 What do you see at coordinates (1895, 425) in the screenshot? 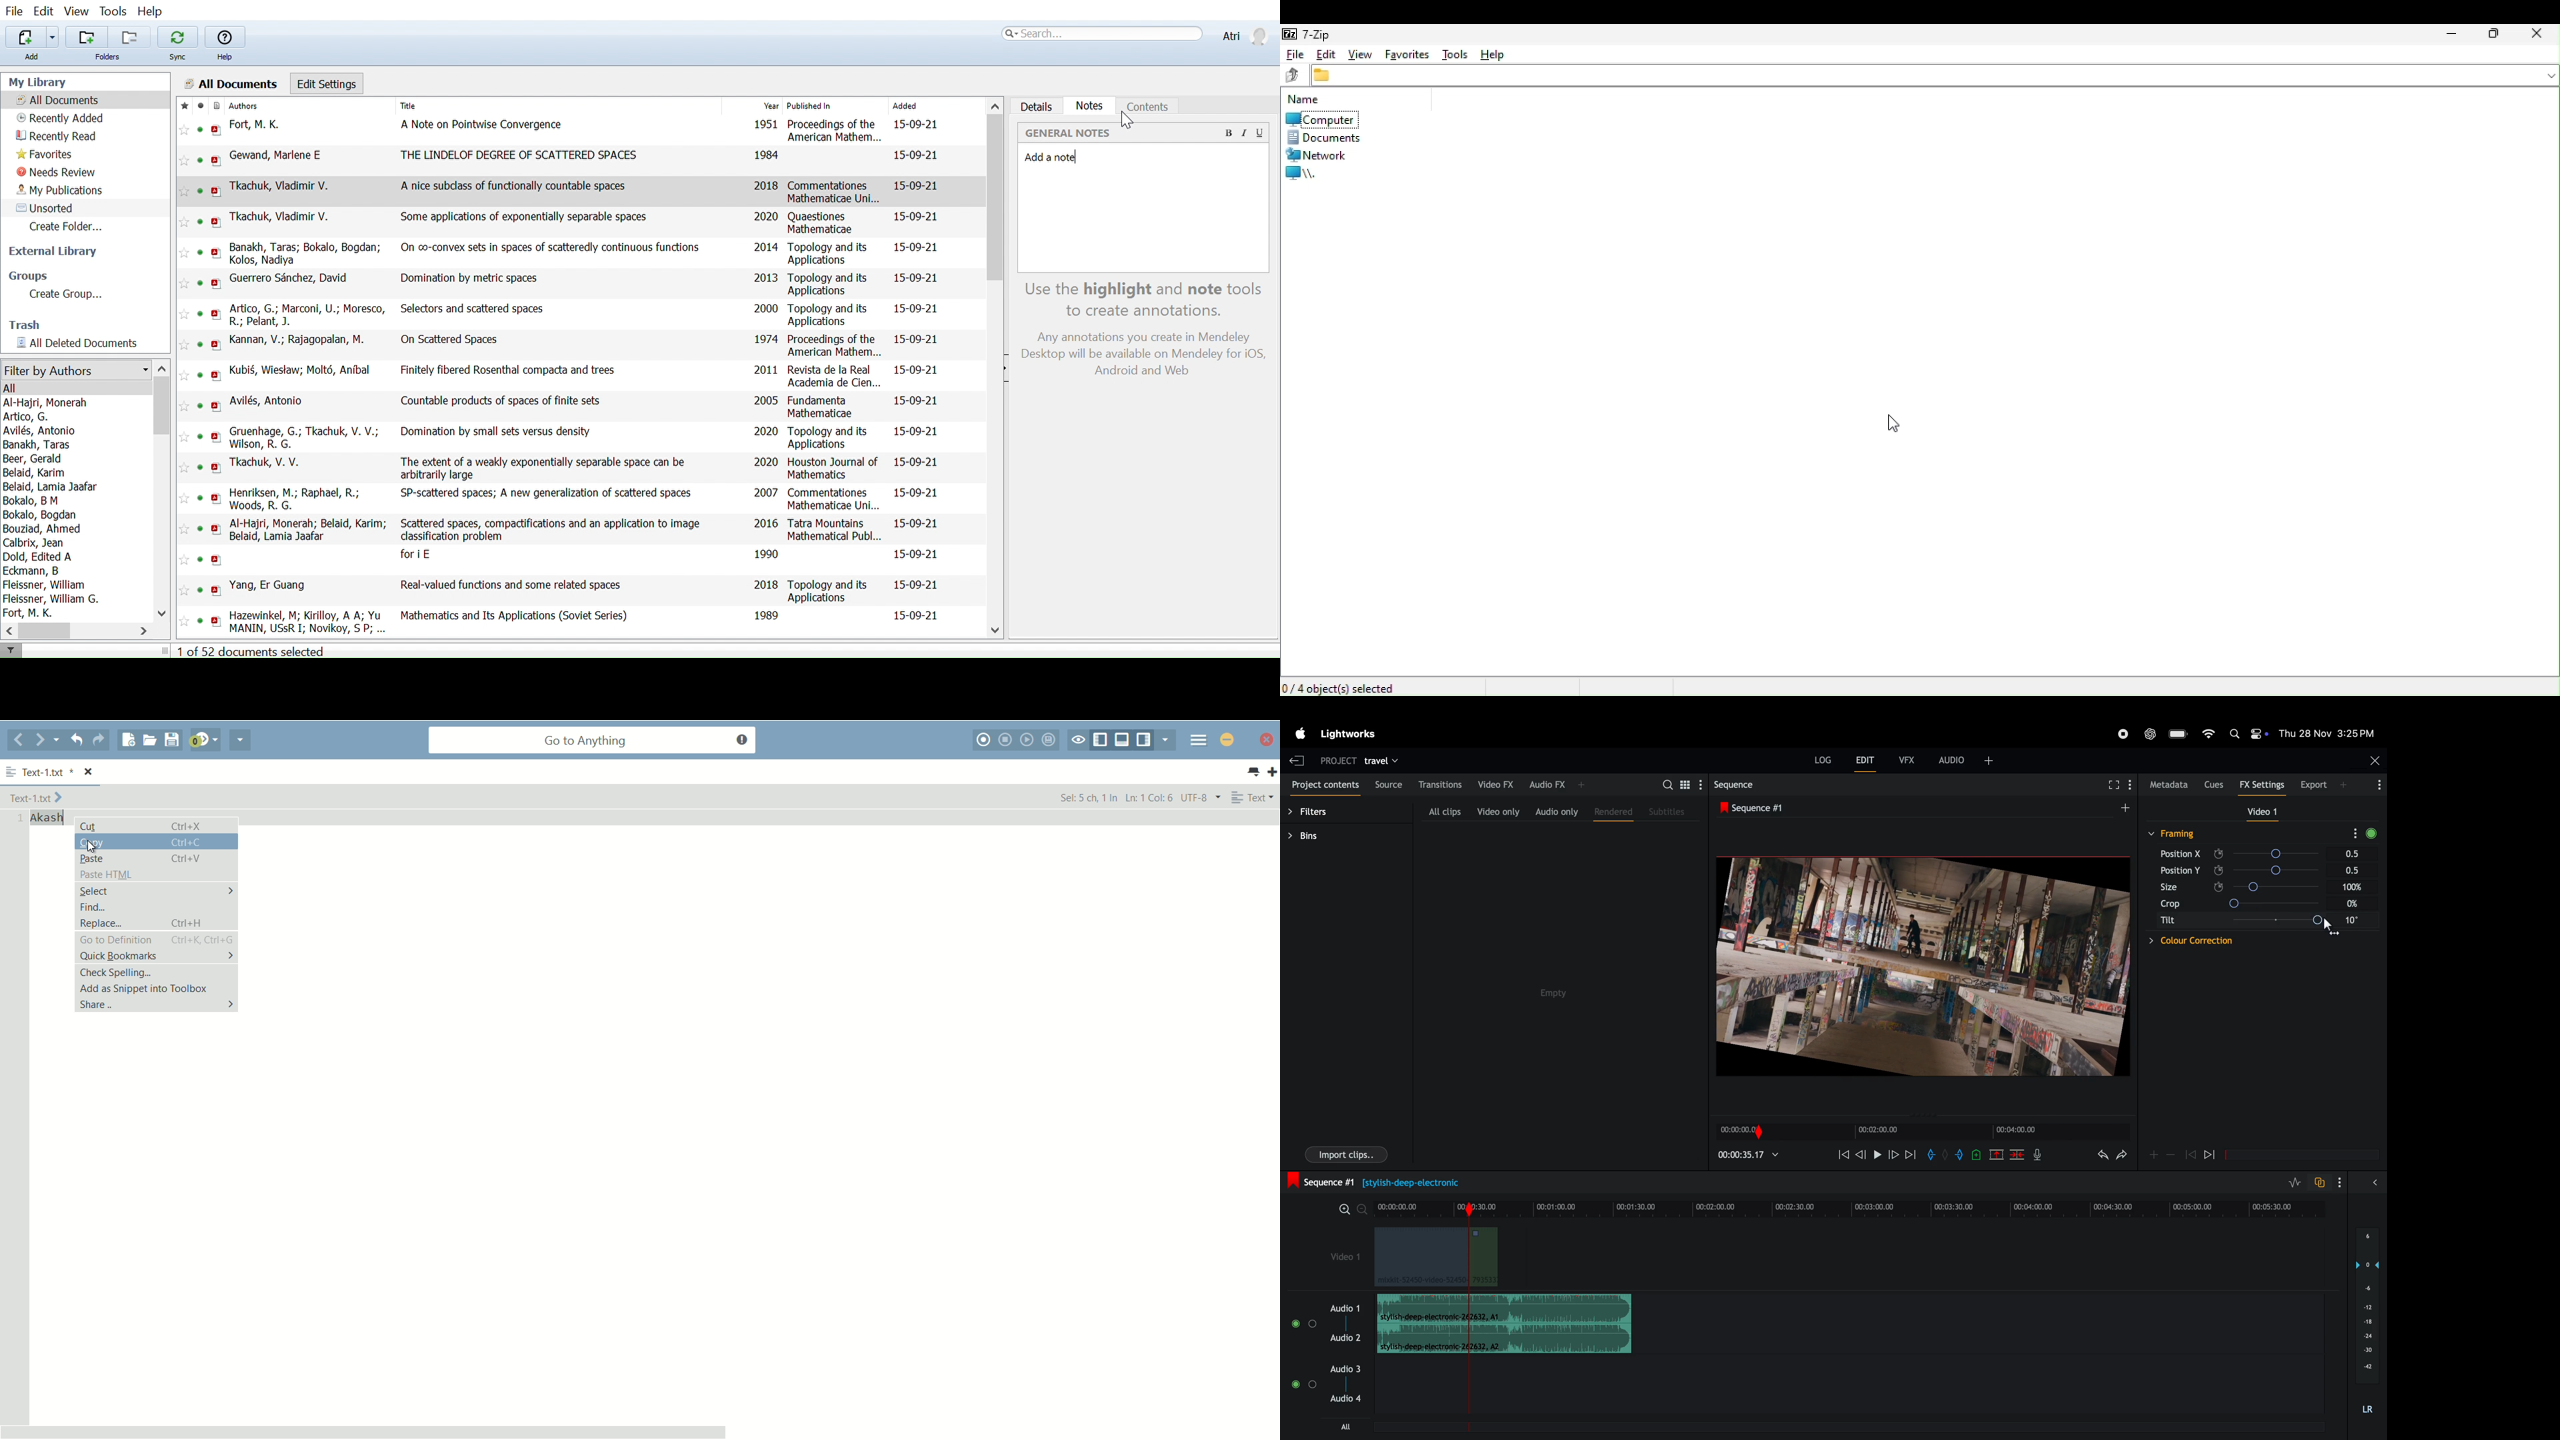
I see `cursor` at bounding box center [1895, 425].